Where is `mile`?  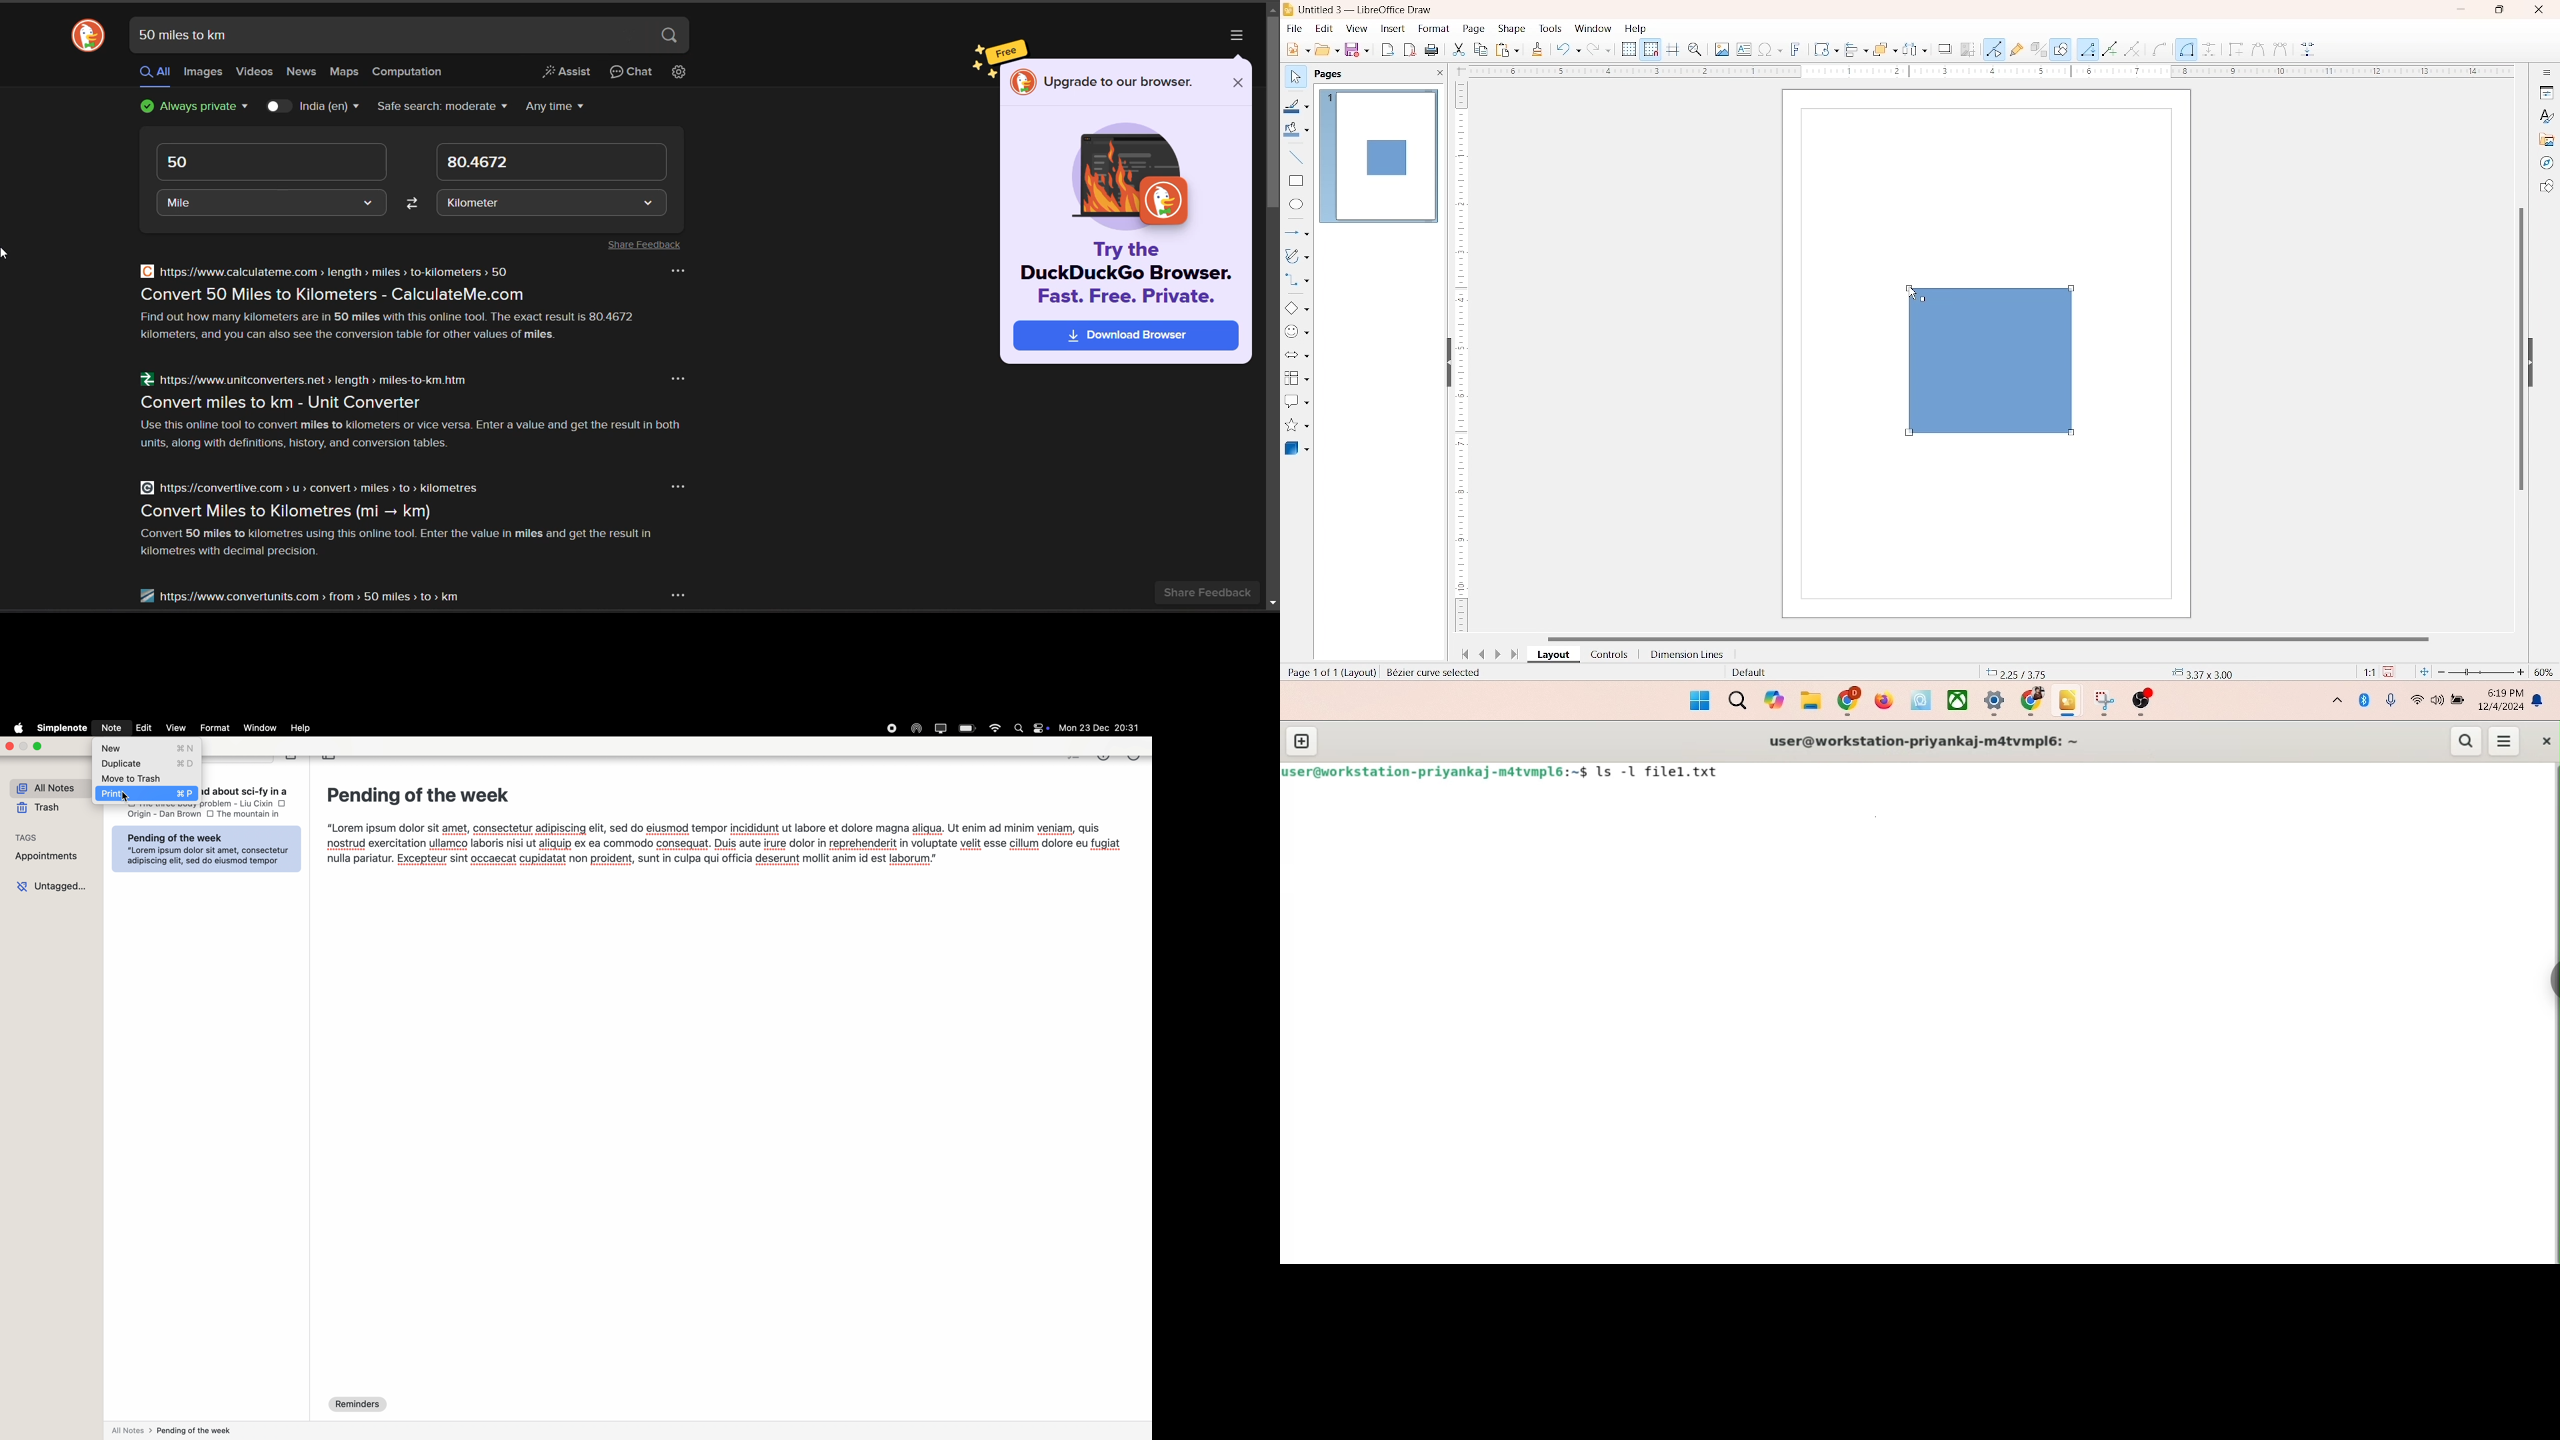
mile is located at coordinates (177, 205).